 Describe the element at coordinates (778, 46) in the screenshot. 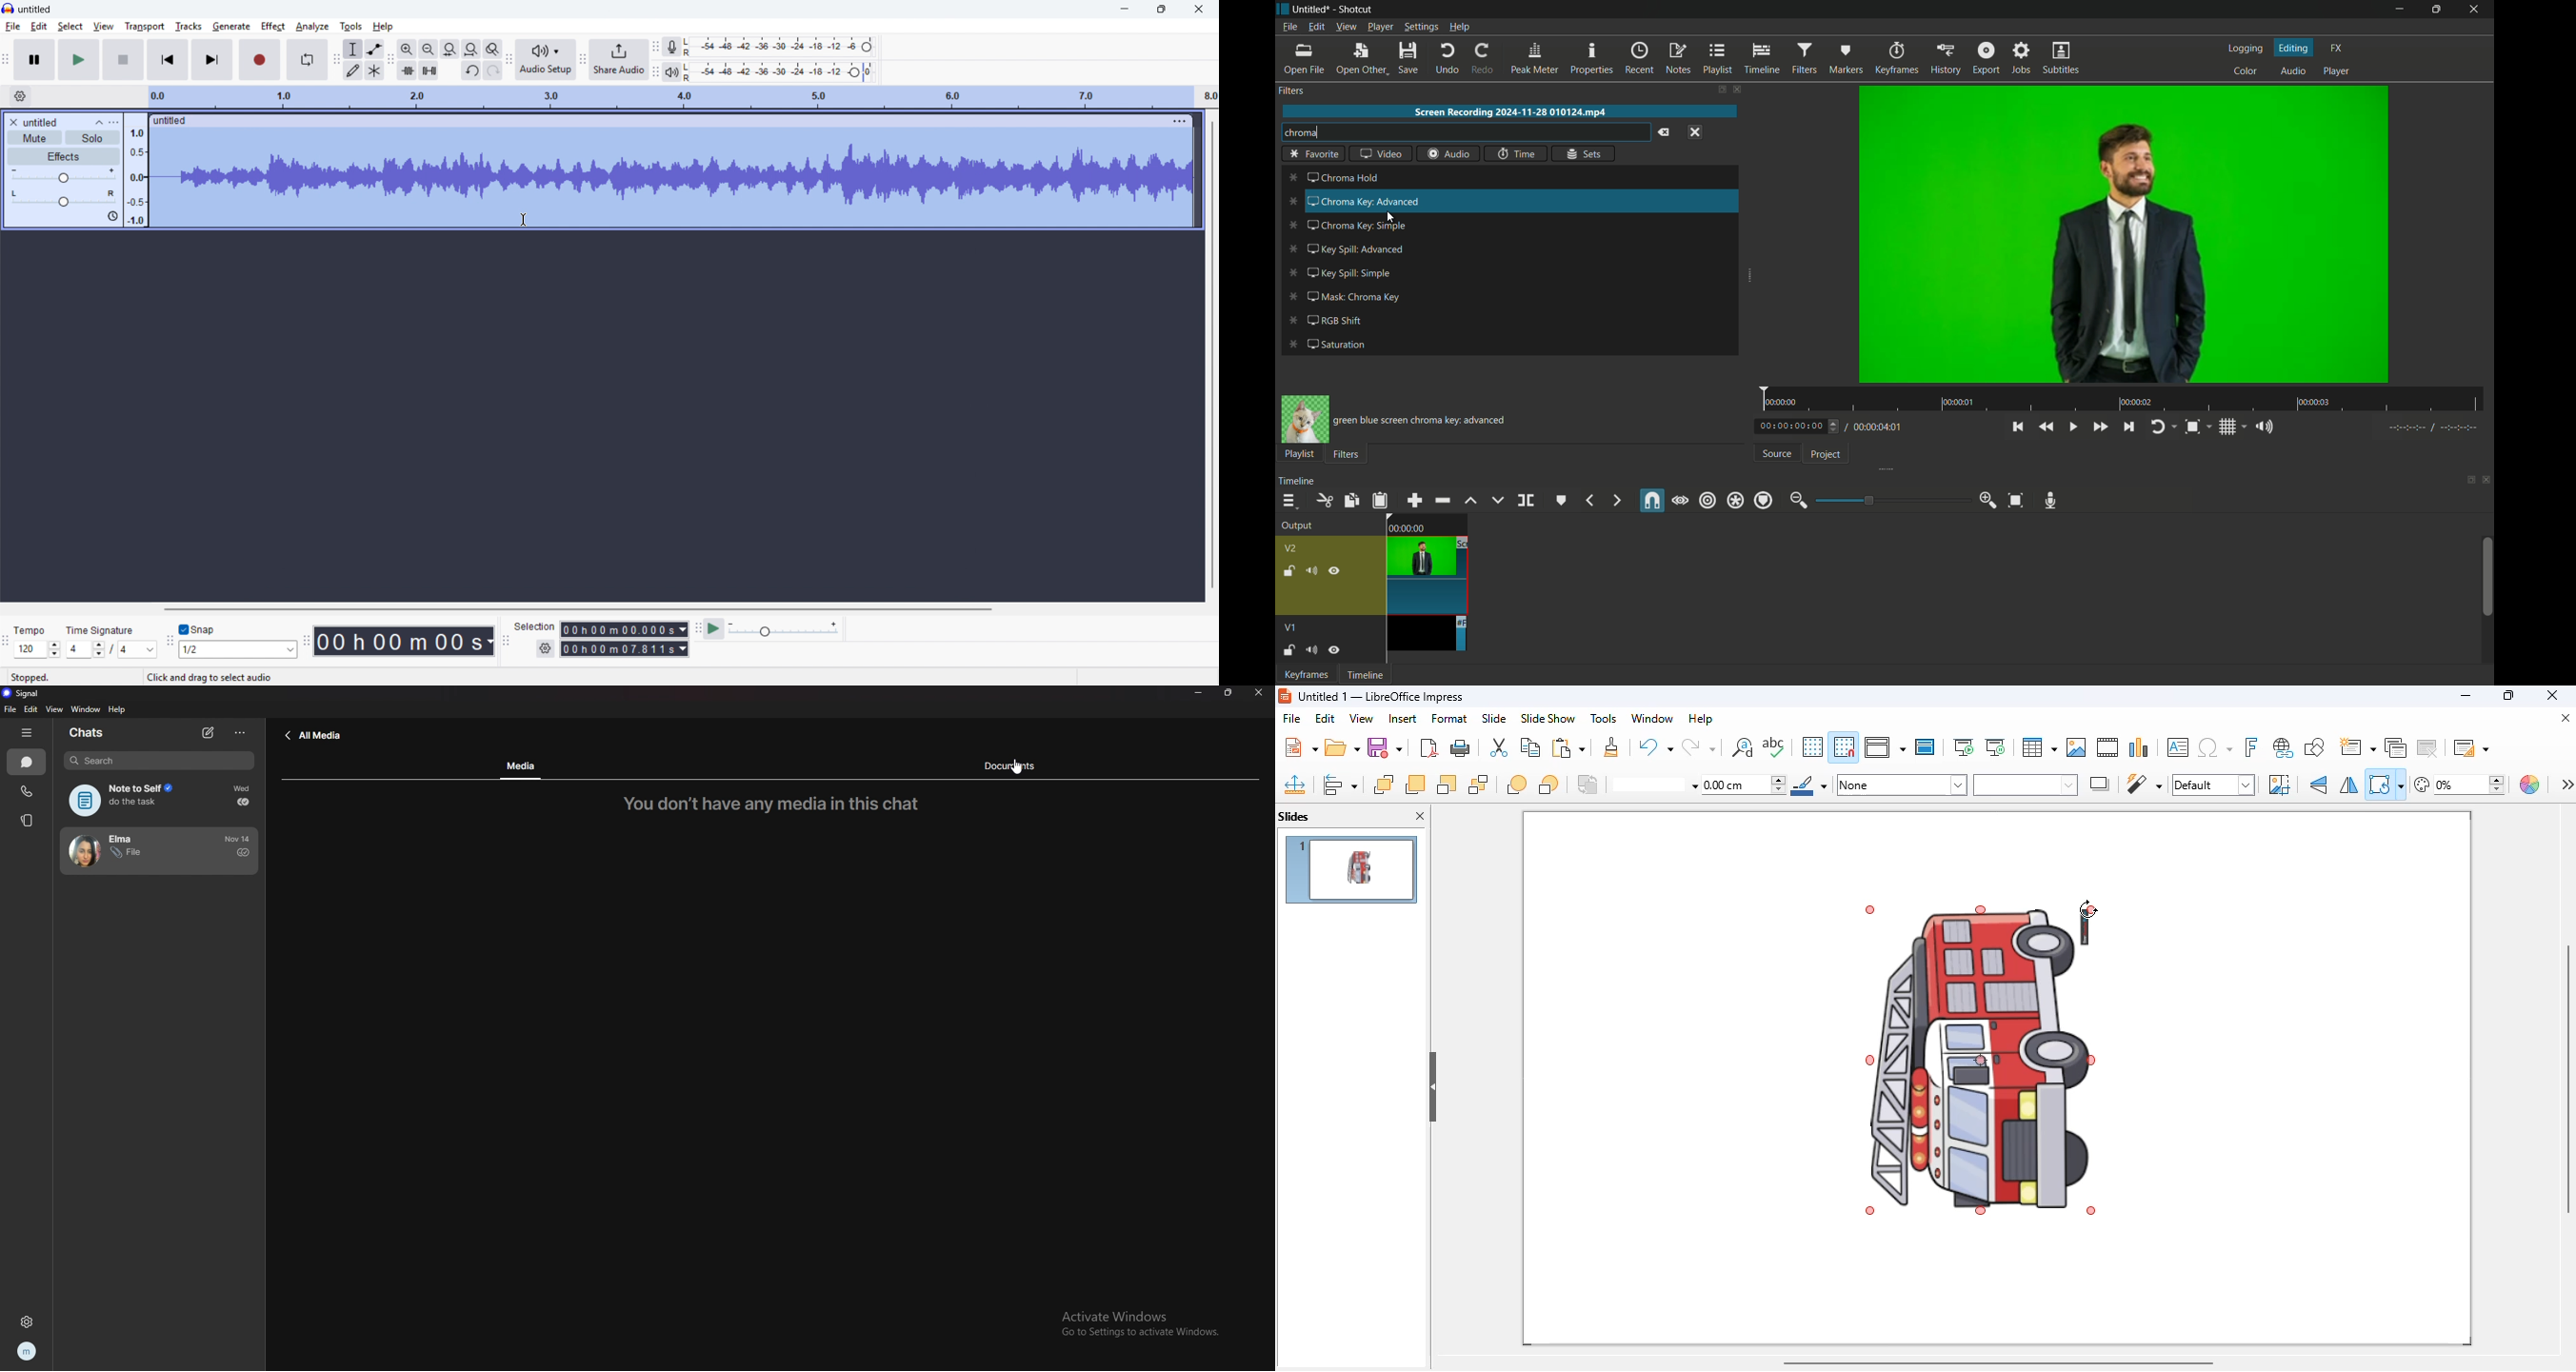

I see `Recording level ` at that location.